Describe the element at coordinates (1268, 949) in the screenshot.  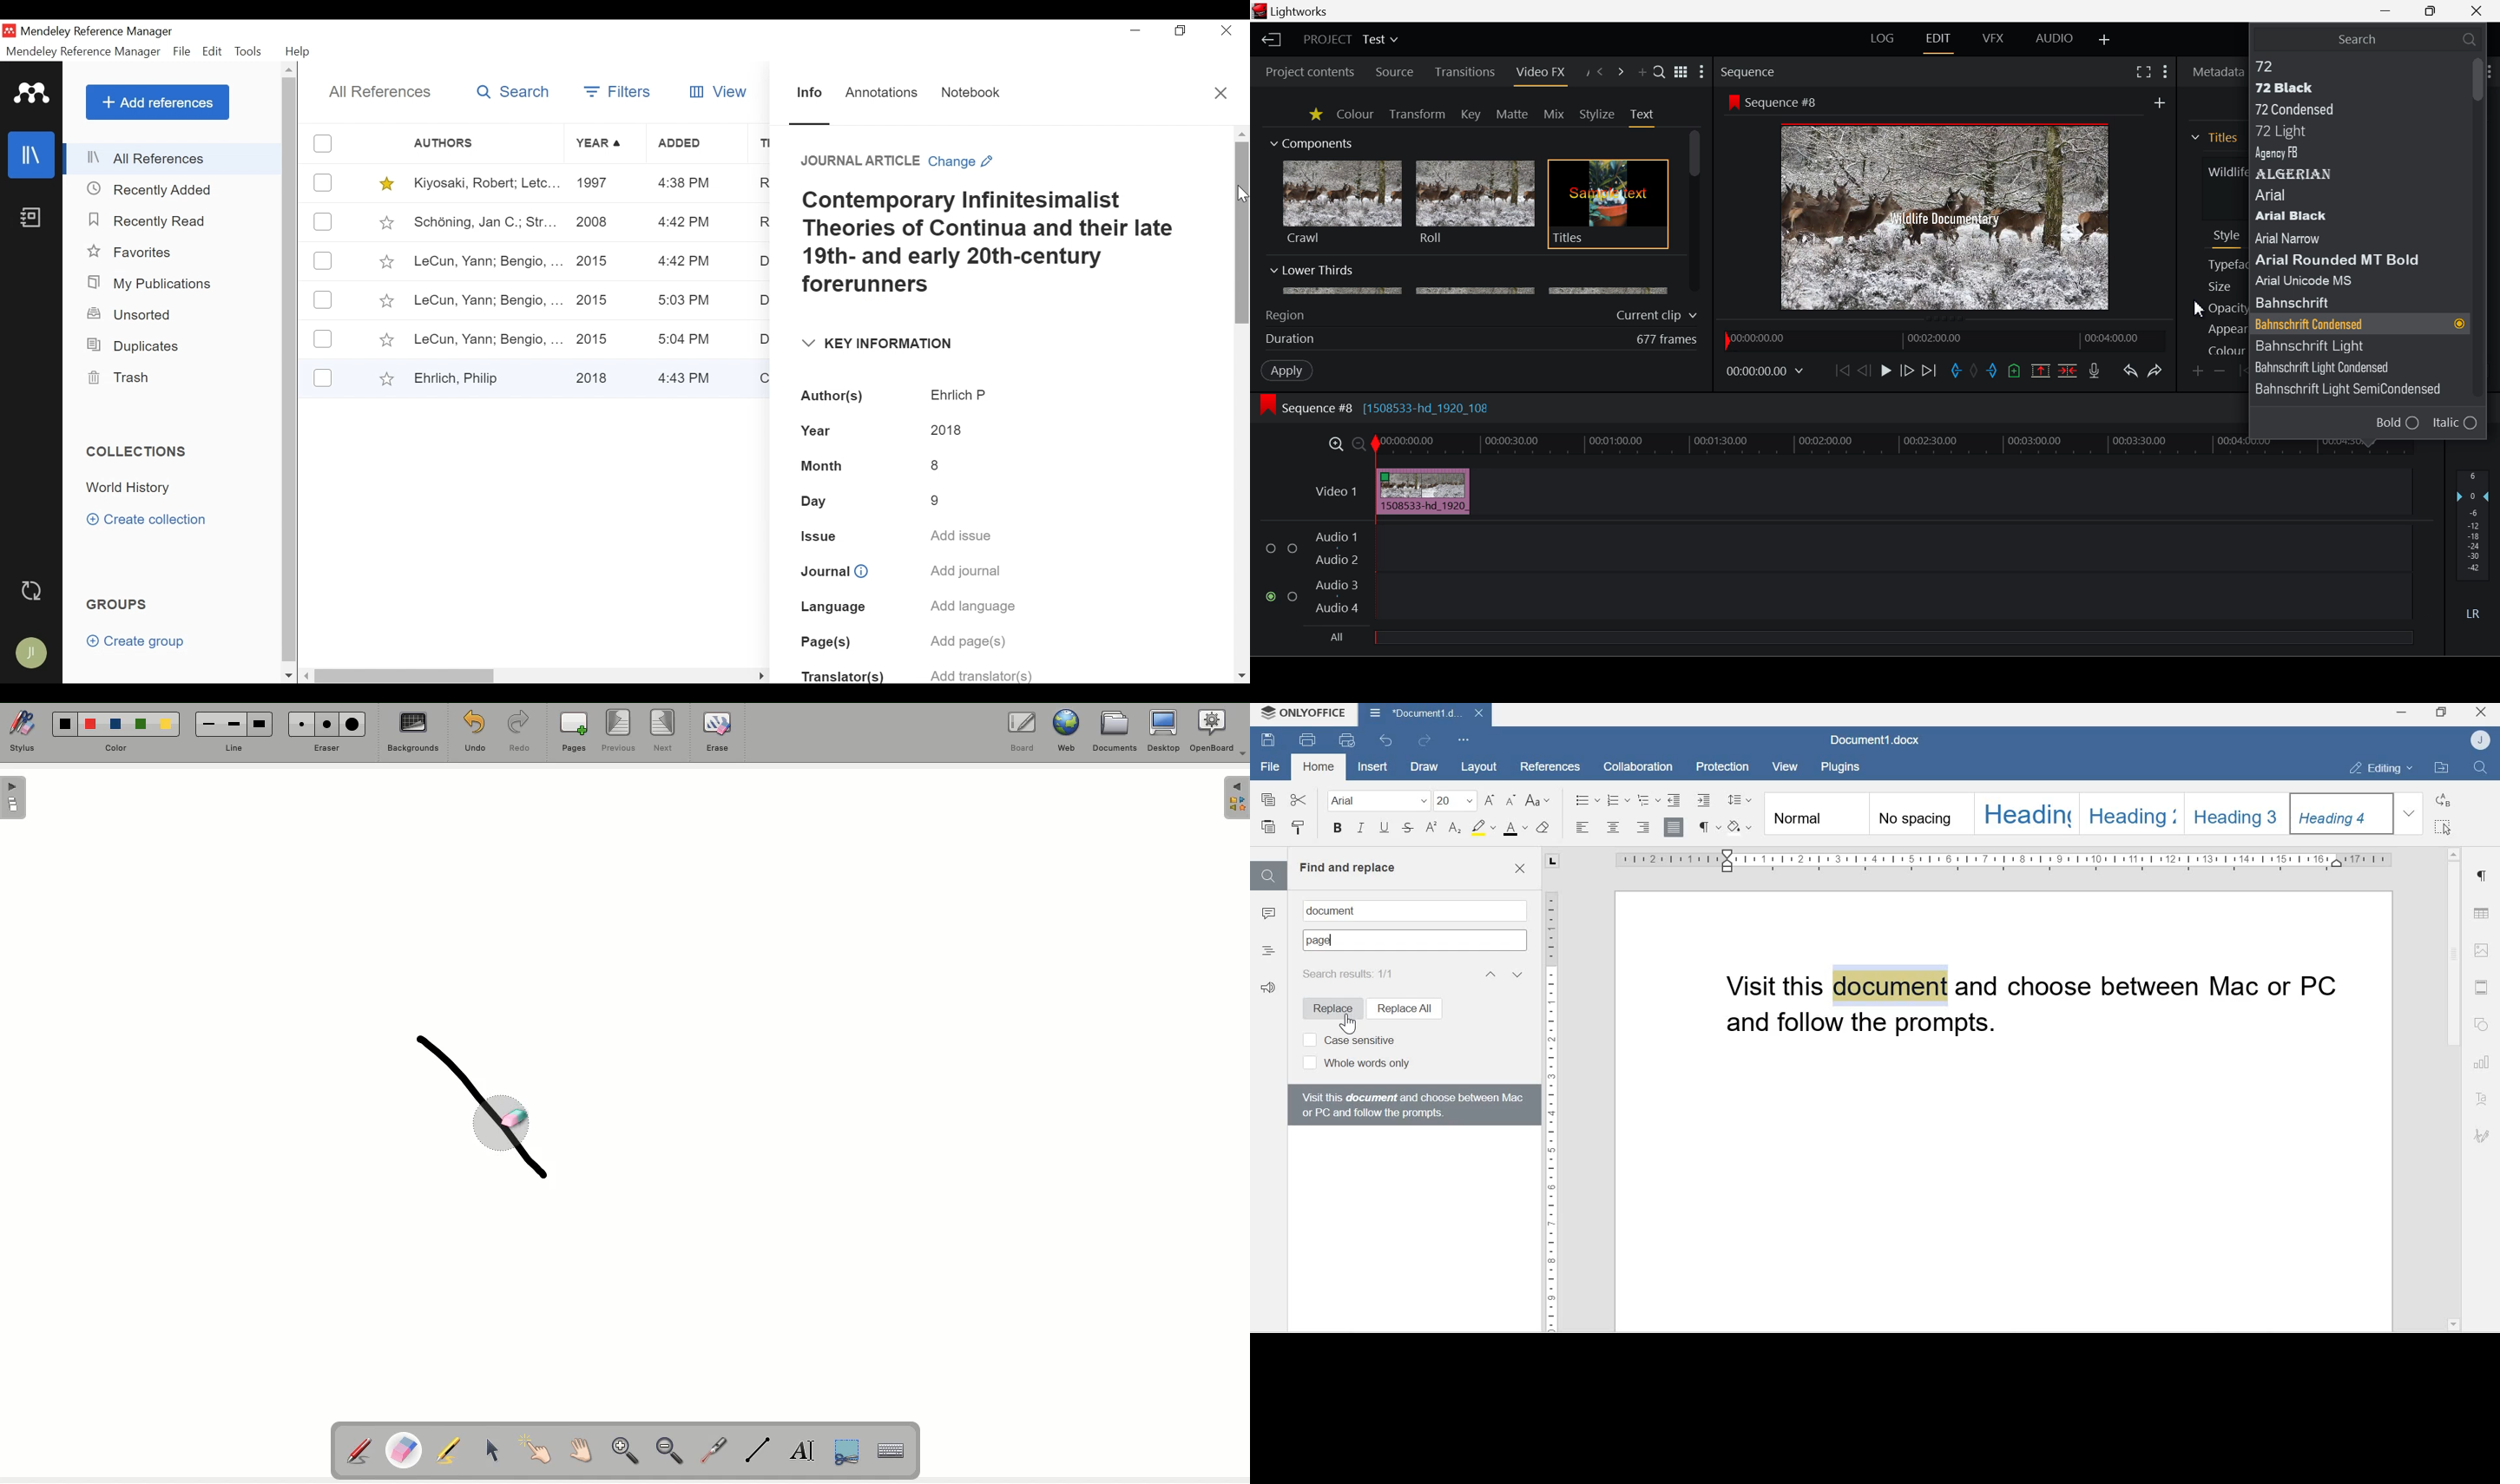
I see `Headings` at that location.